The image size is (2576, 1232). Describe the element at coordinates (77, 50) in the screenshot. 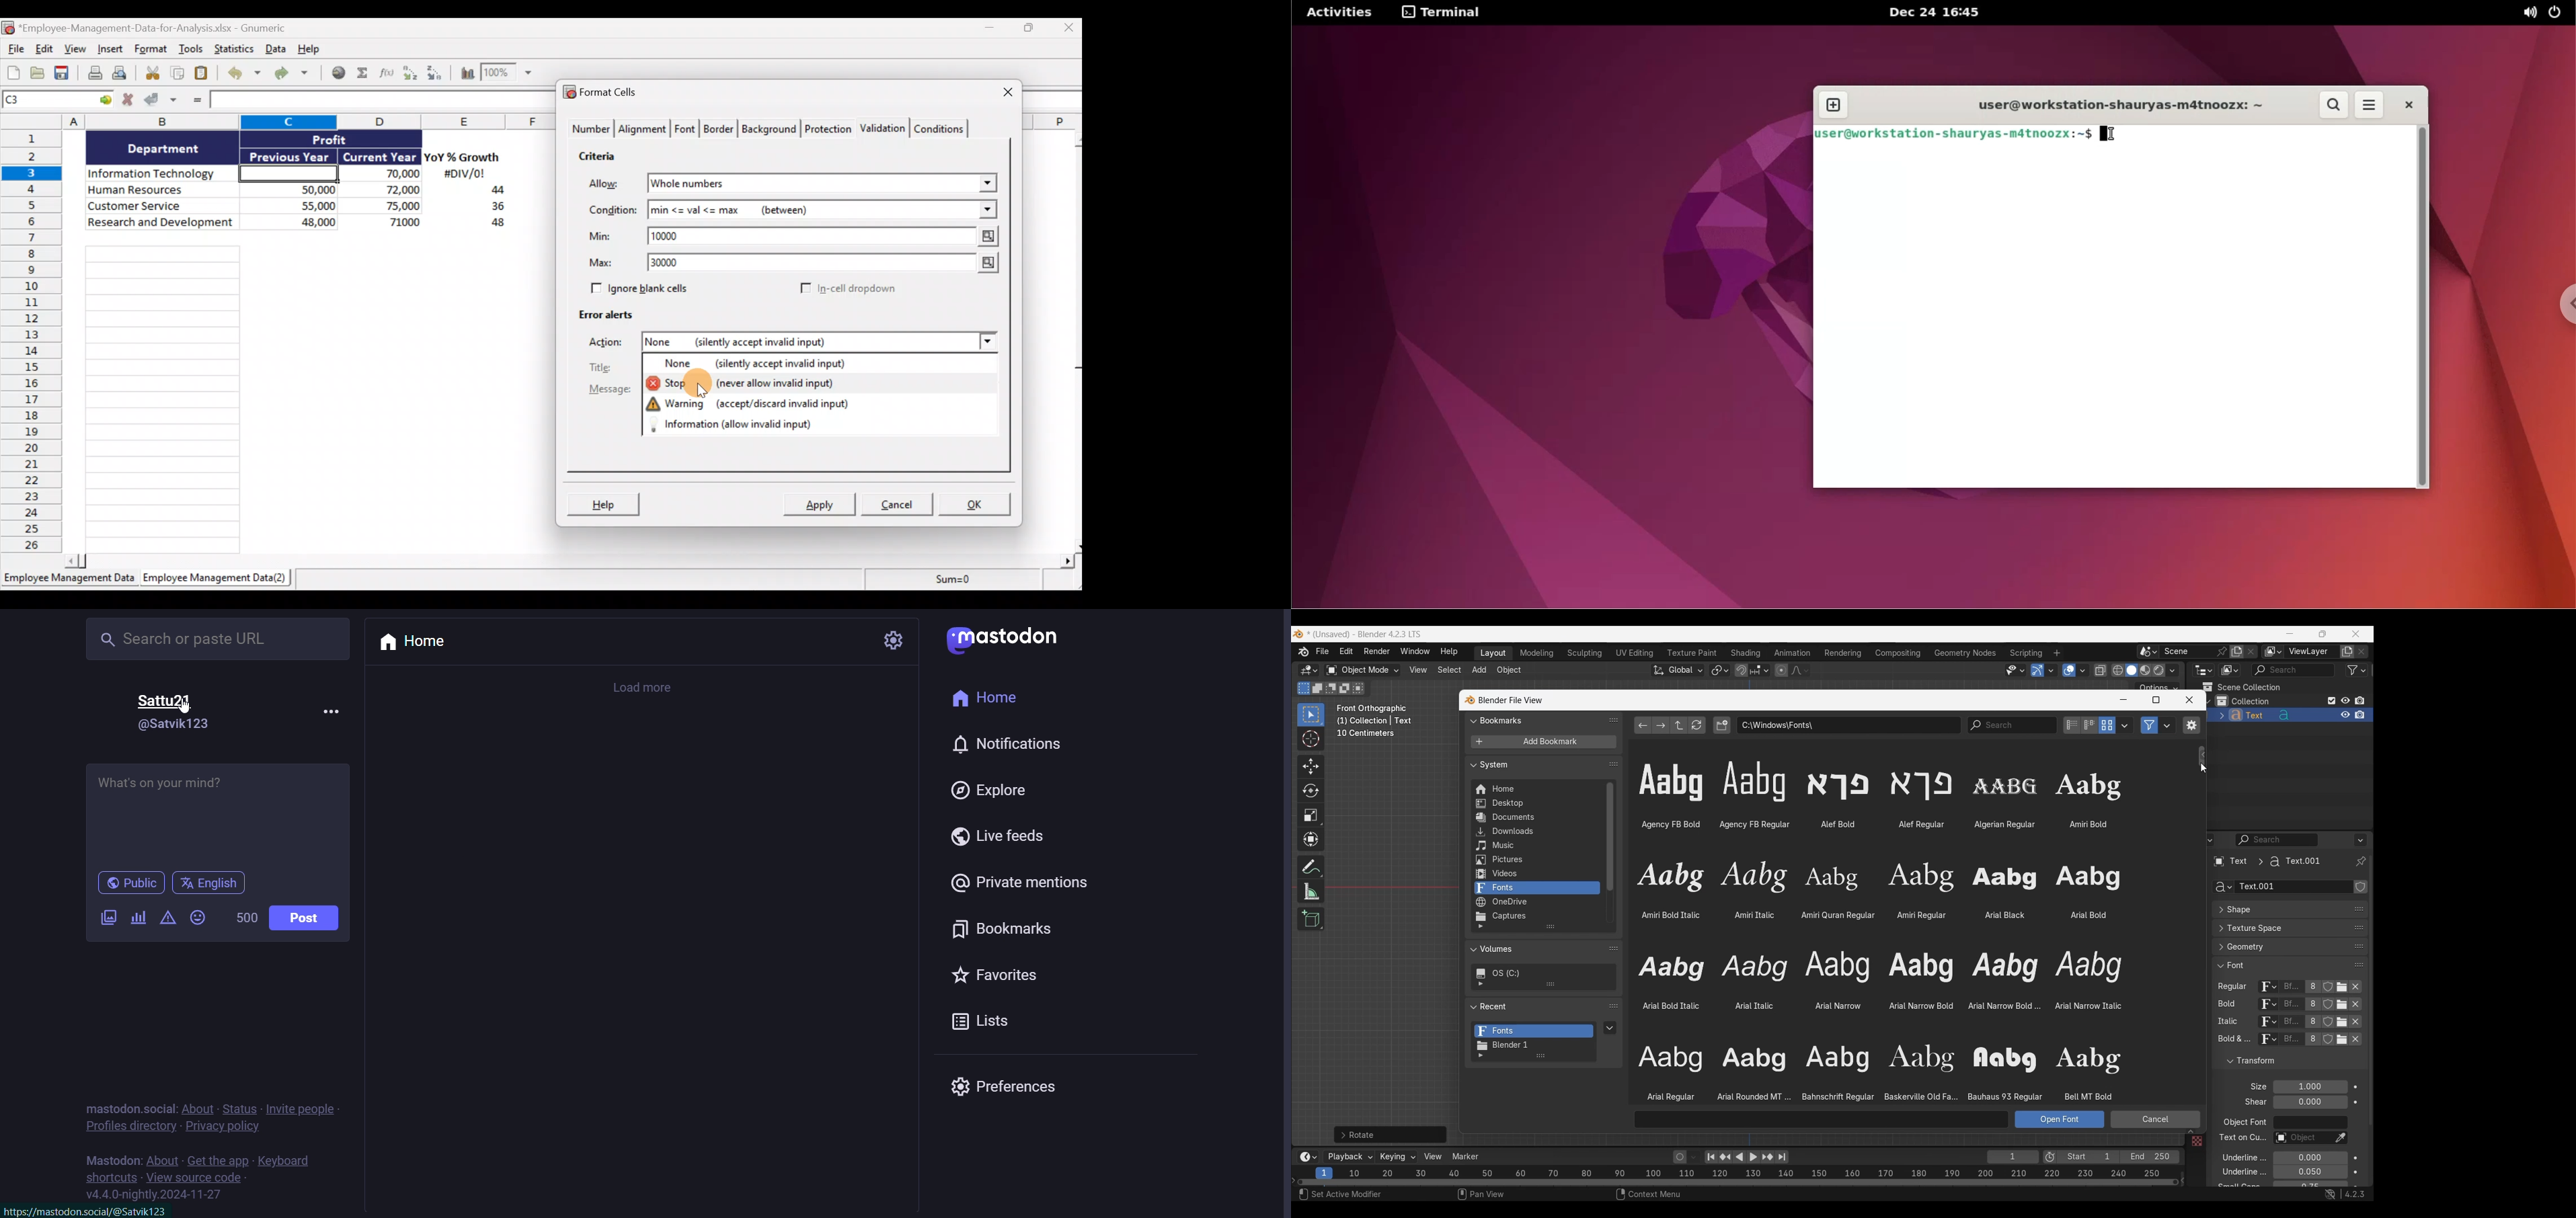

I see `View` at that location.